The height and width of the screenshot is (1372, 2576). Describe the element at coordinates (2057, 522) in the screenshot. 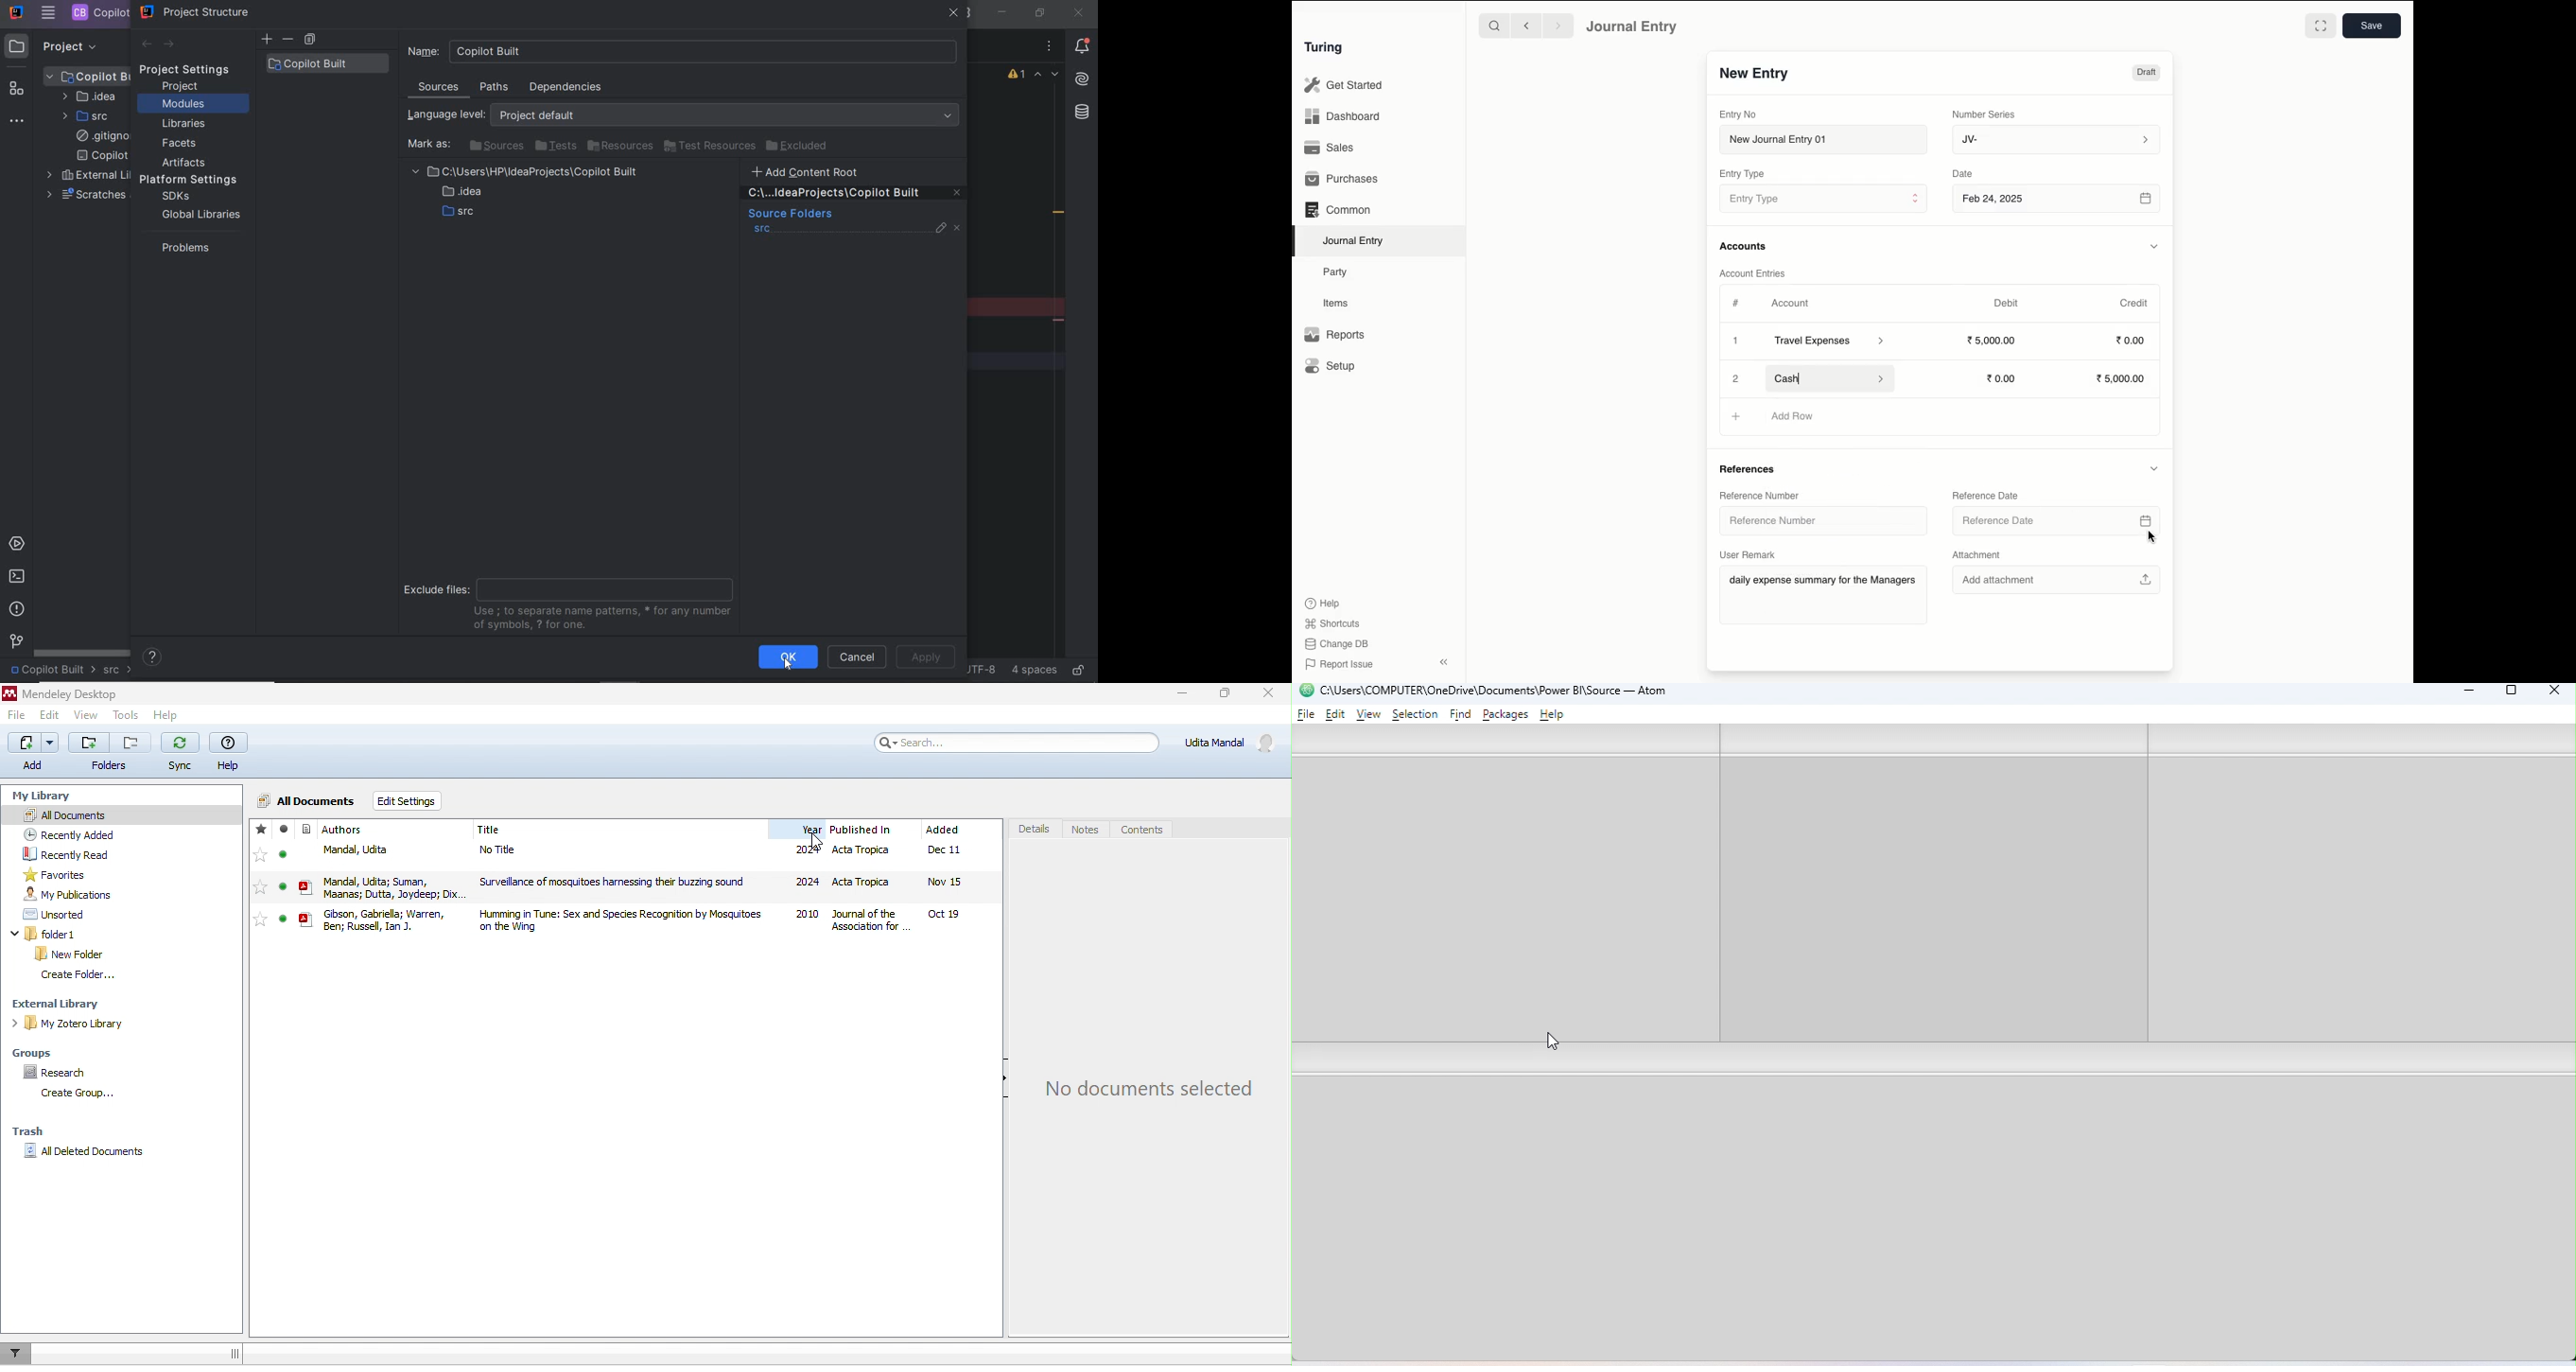

I see `Reference Date` at that location.